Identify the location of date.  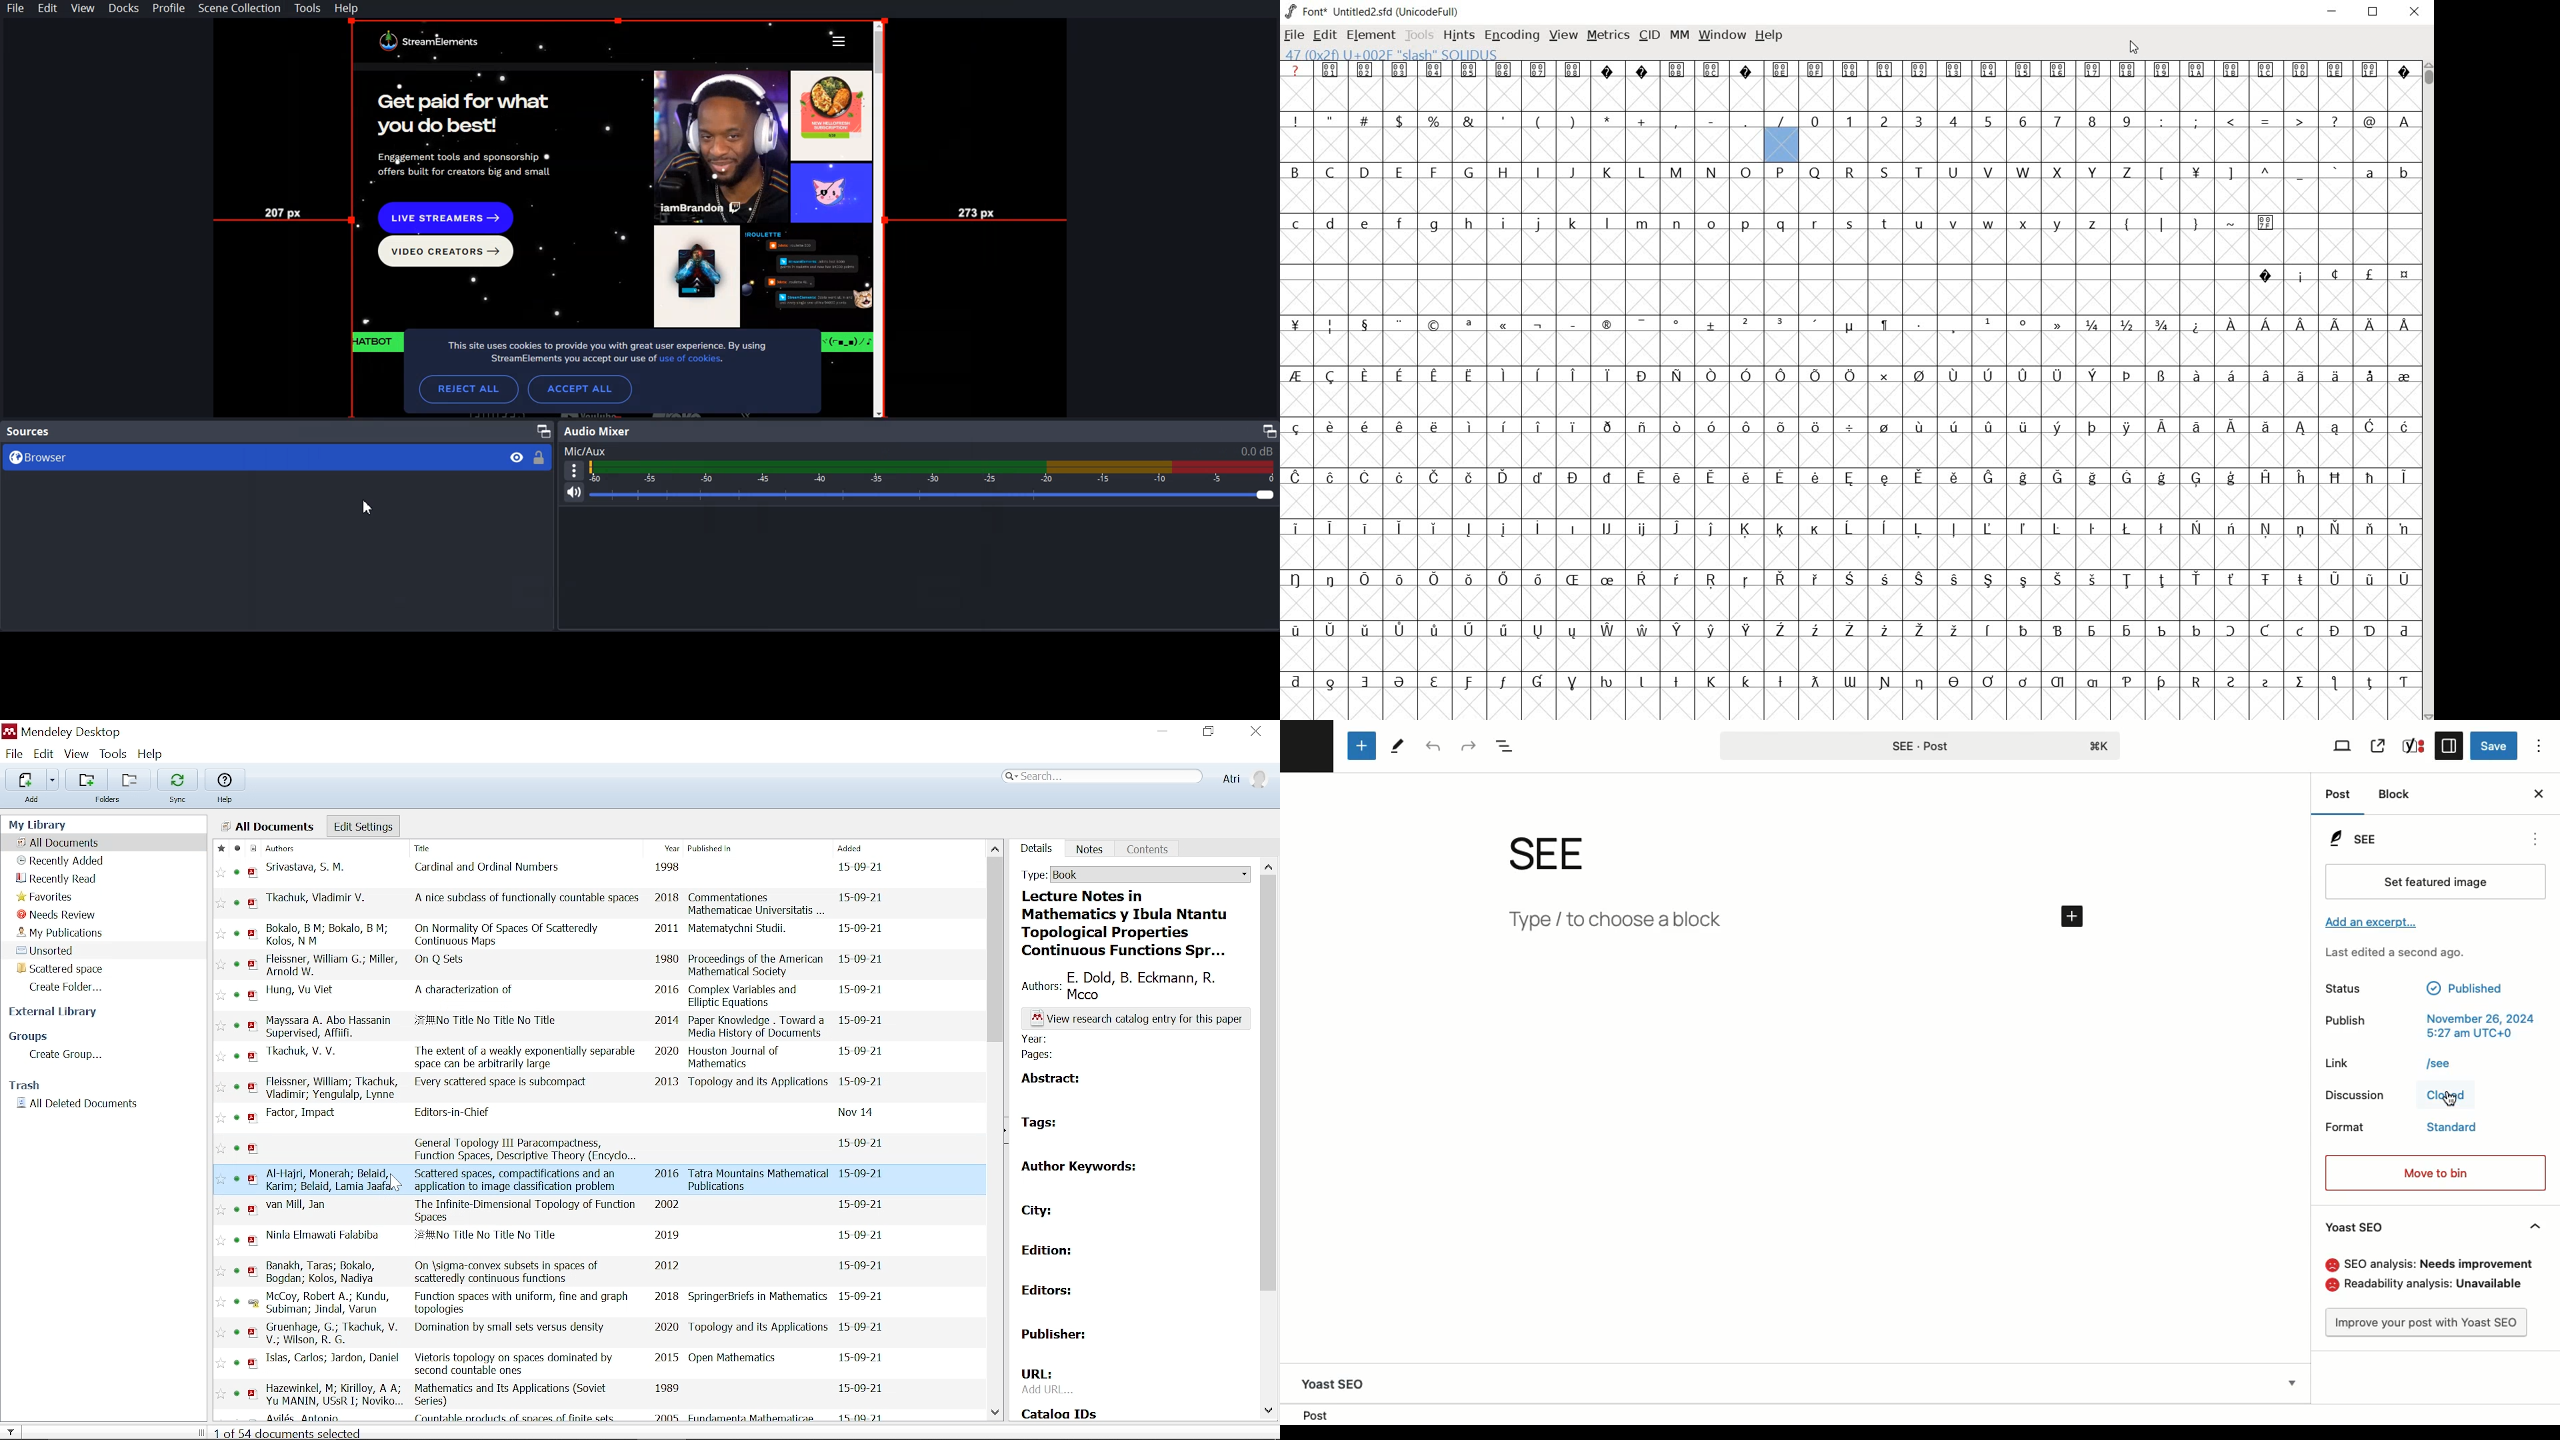
(862, 1205).